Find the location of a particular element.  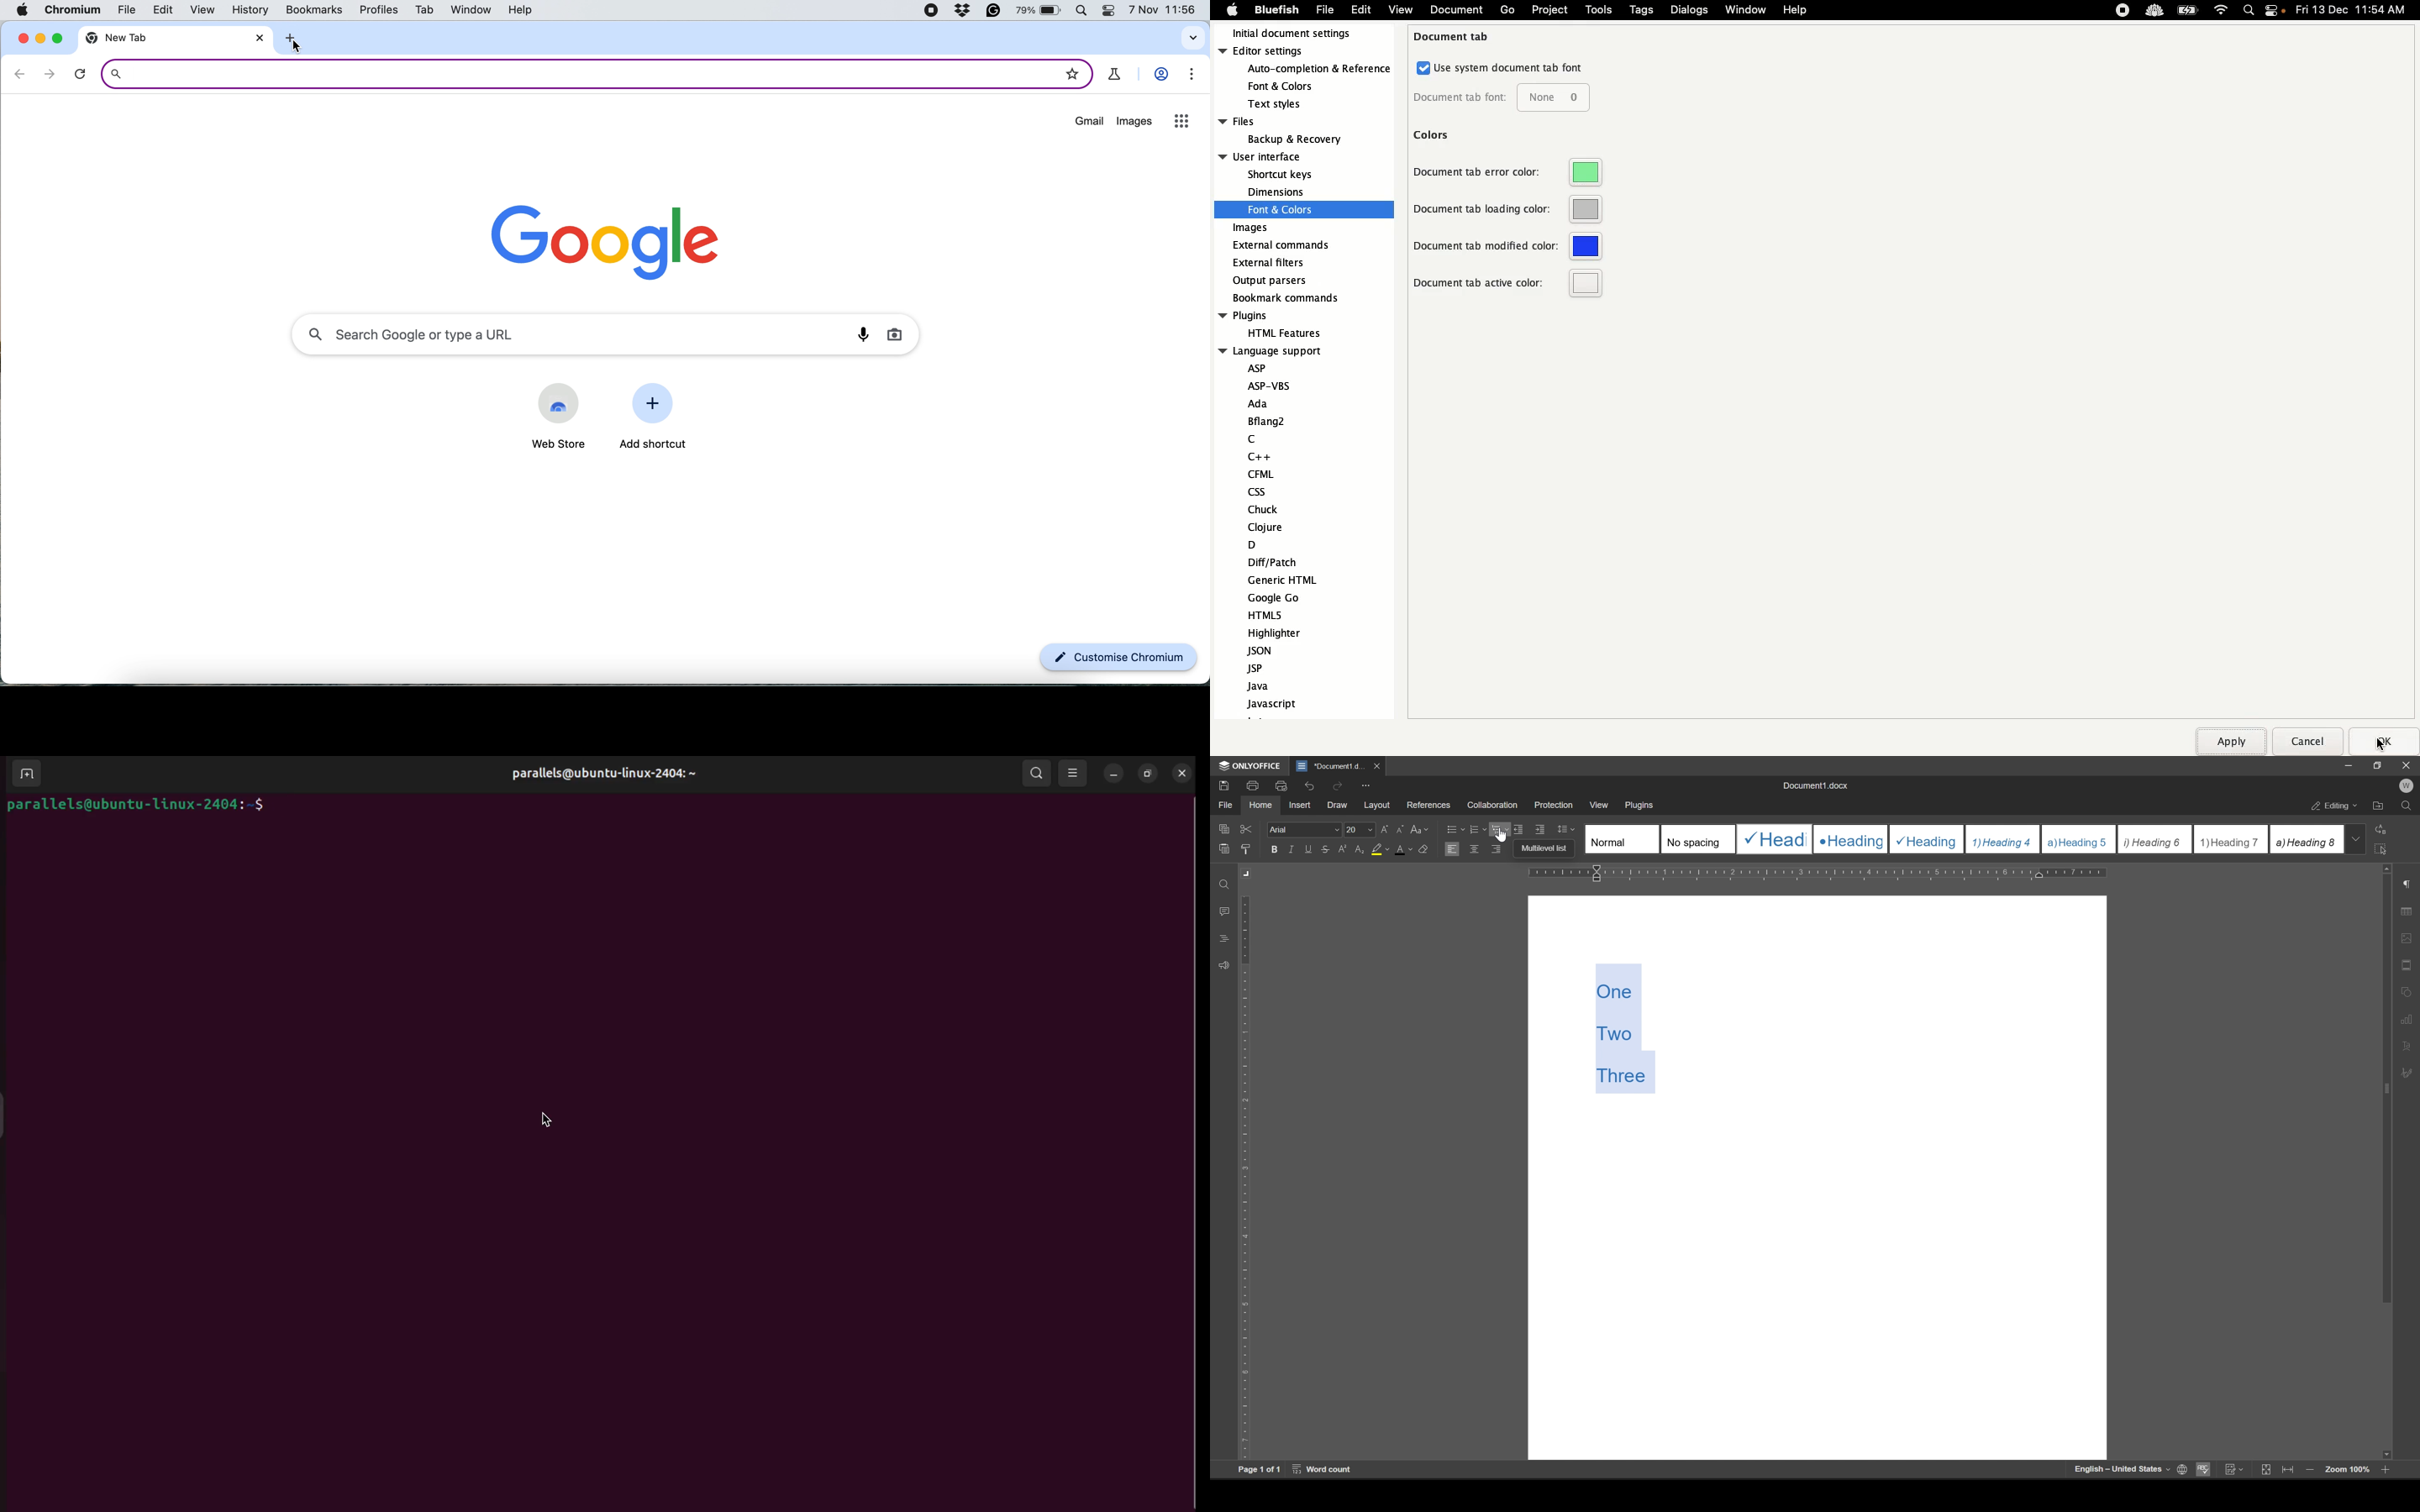

system logo is located at coordinates (26, 9).